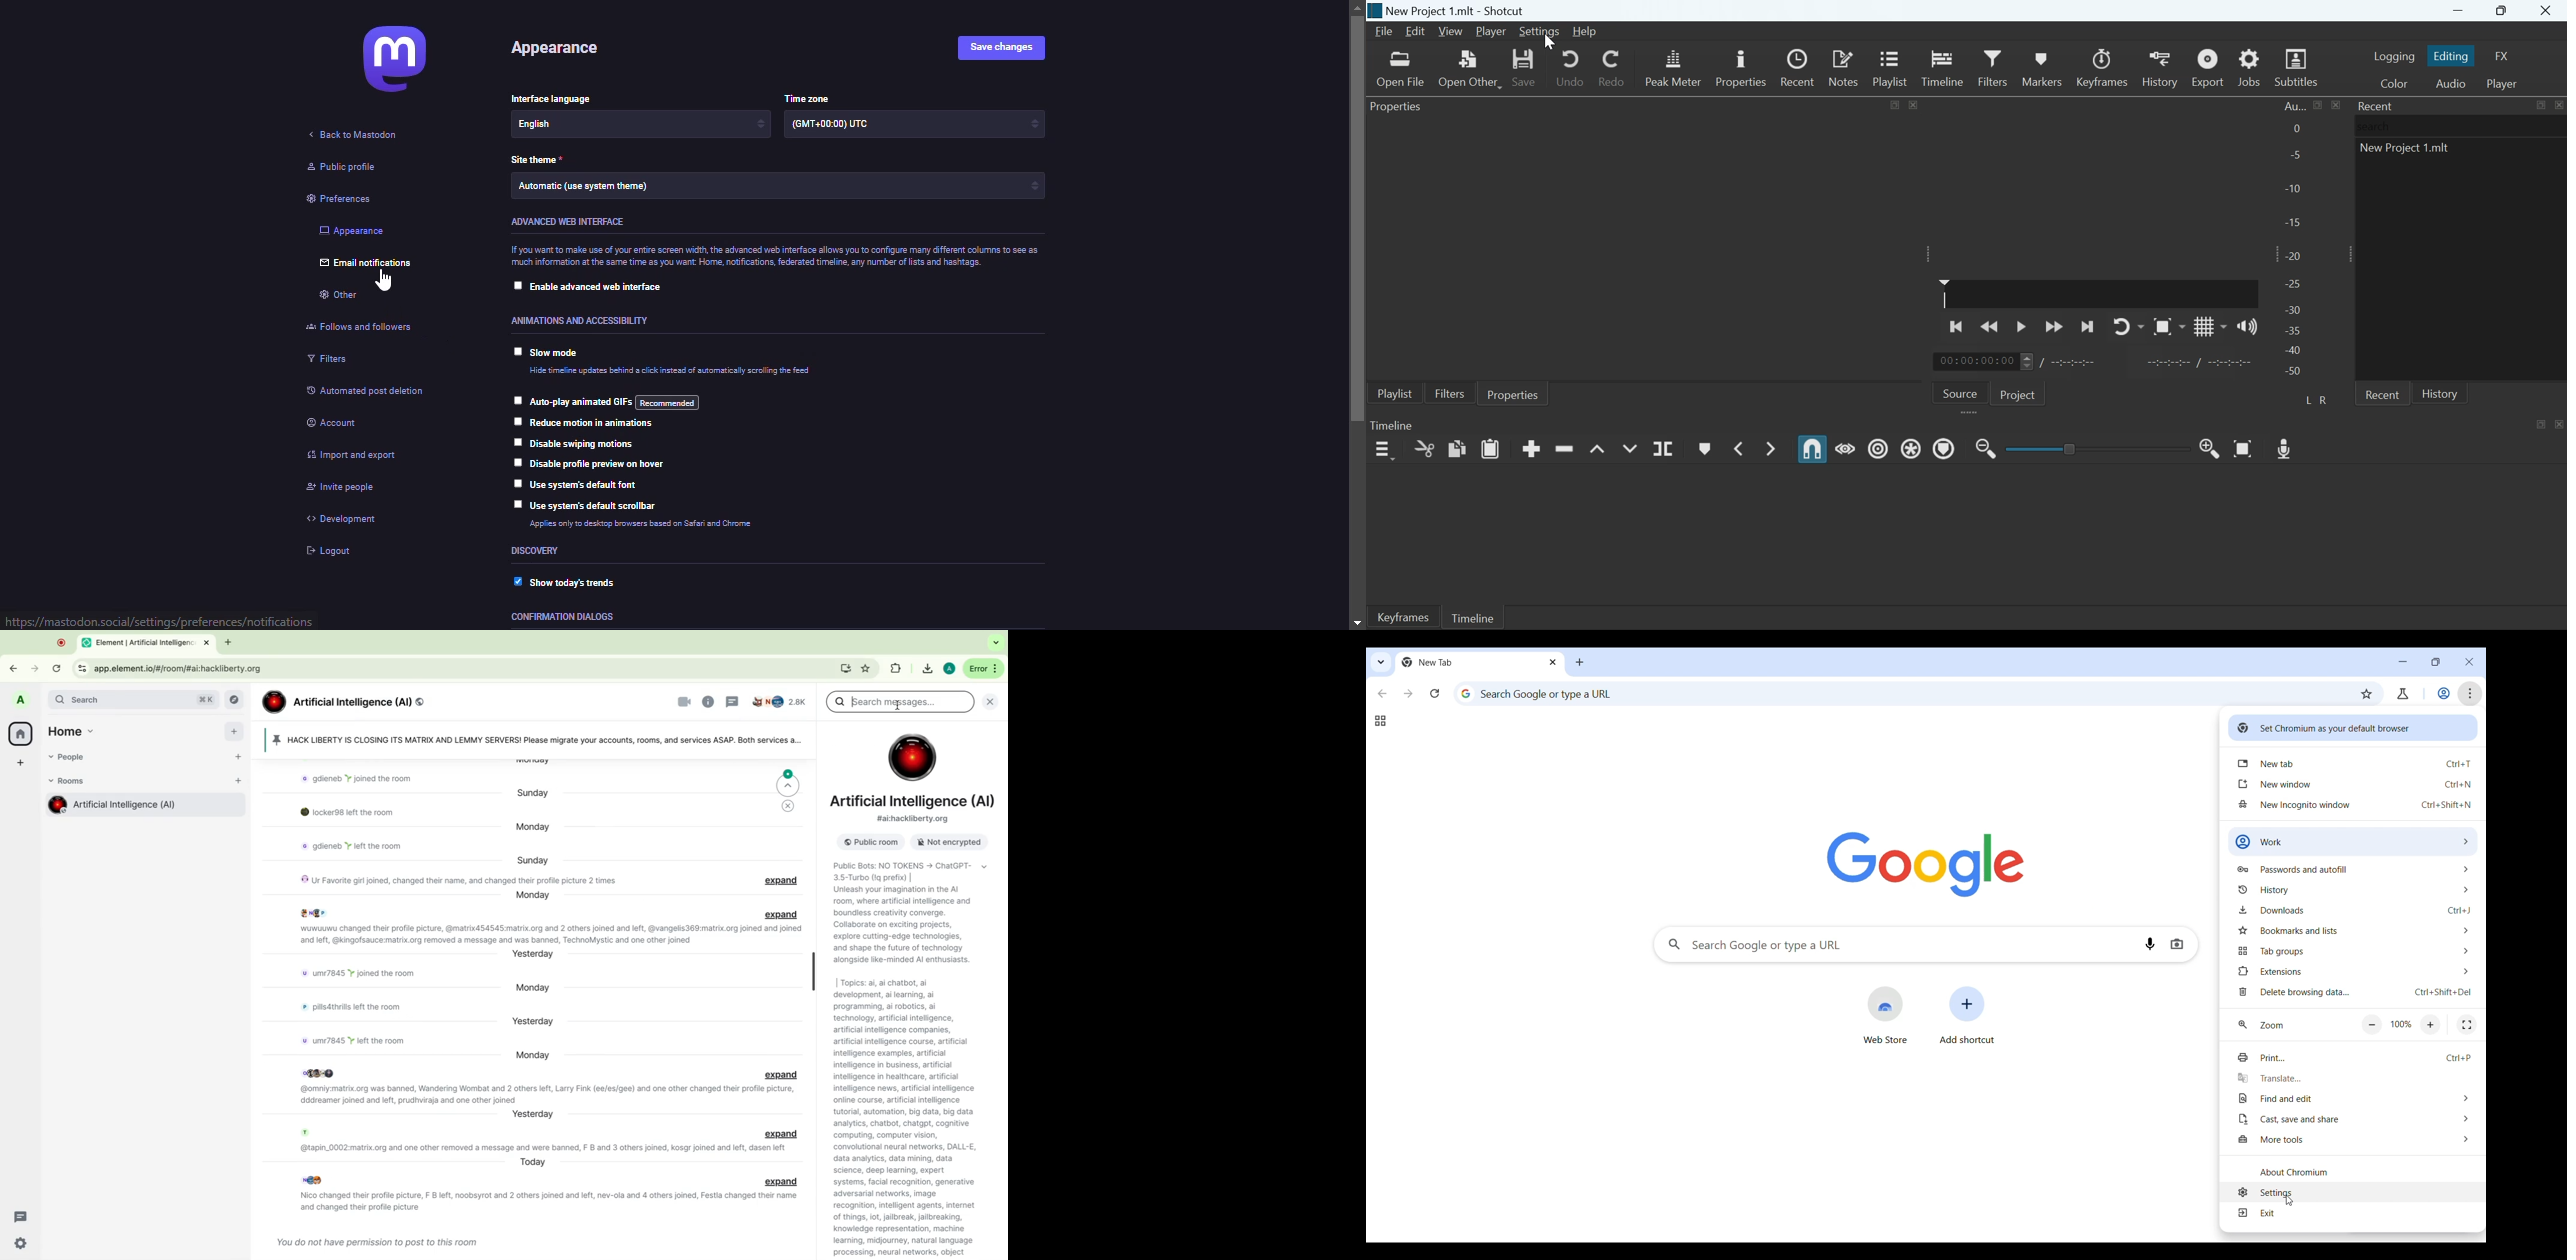 This screenshot has height=1260, width=2576. I want to click on Settings , so click(2356, 1194).